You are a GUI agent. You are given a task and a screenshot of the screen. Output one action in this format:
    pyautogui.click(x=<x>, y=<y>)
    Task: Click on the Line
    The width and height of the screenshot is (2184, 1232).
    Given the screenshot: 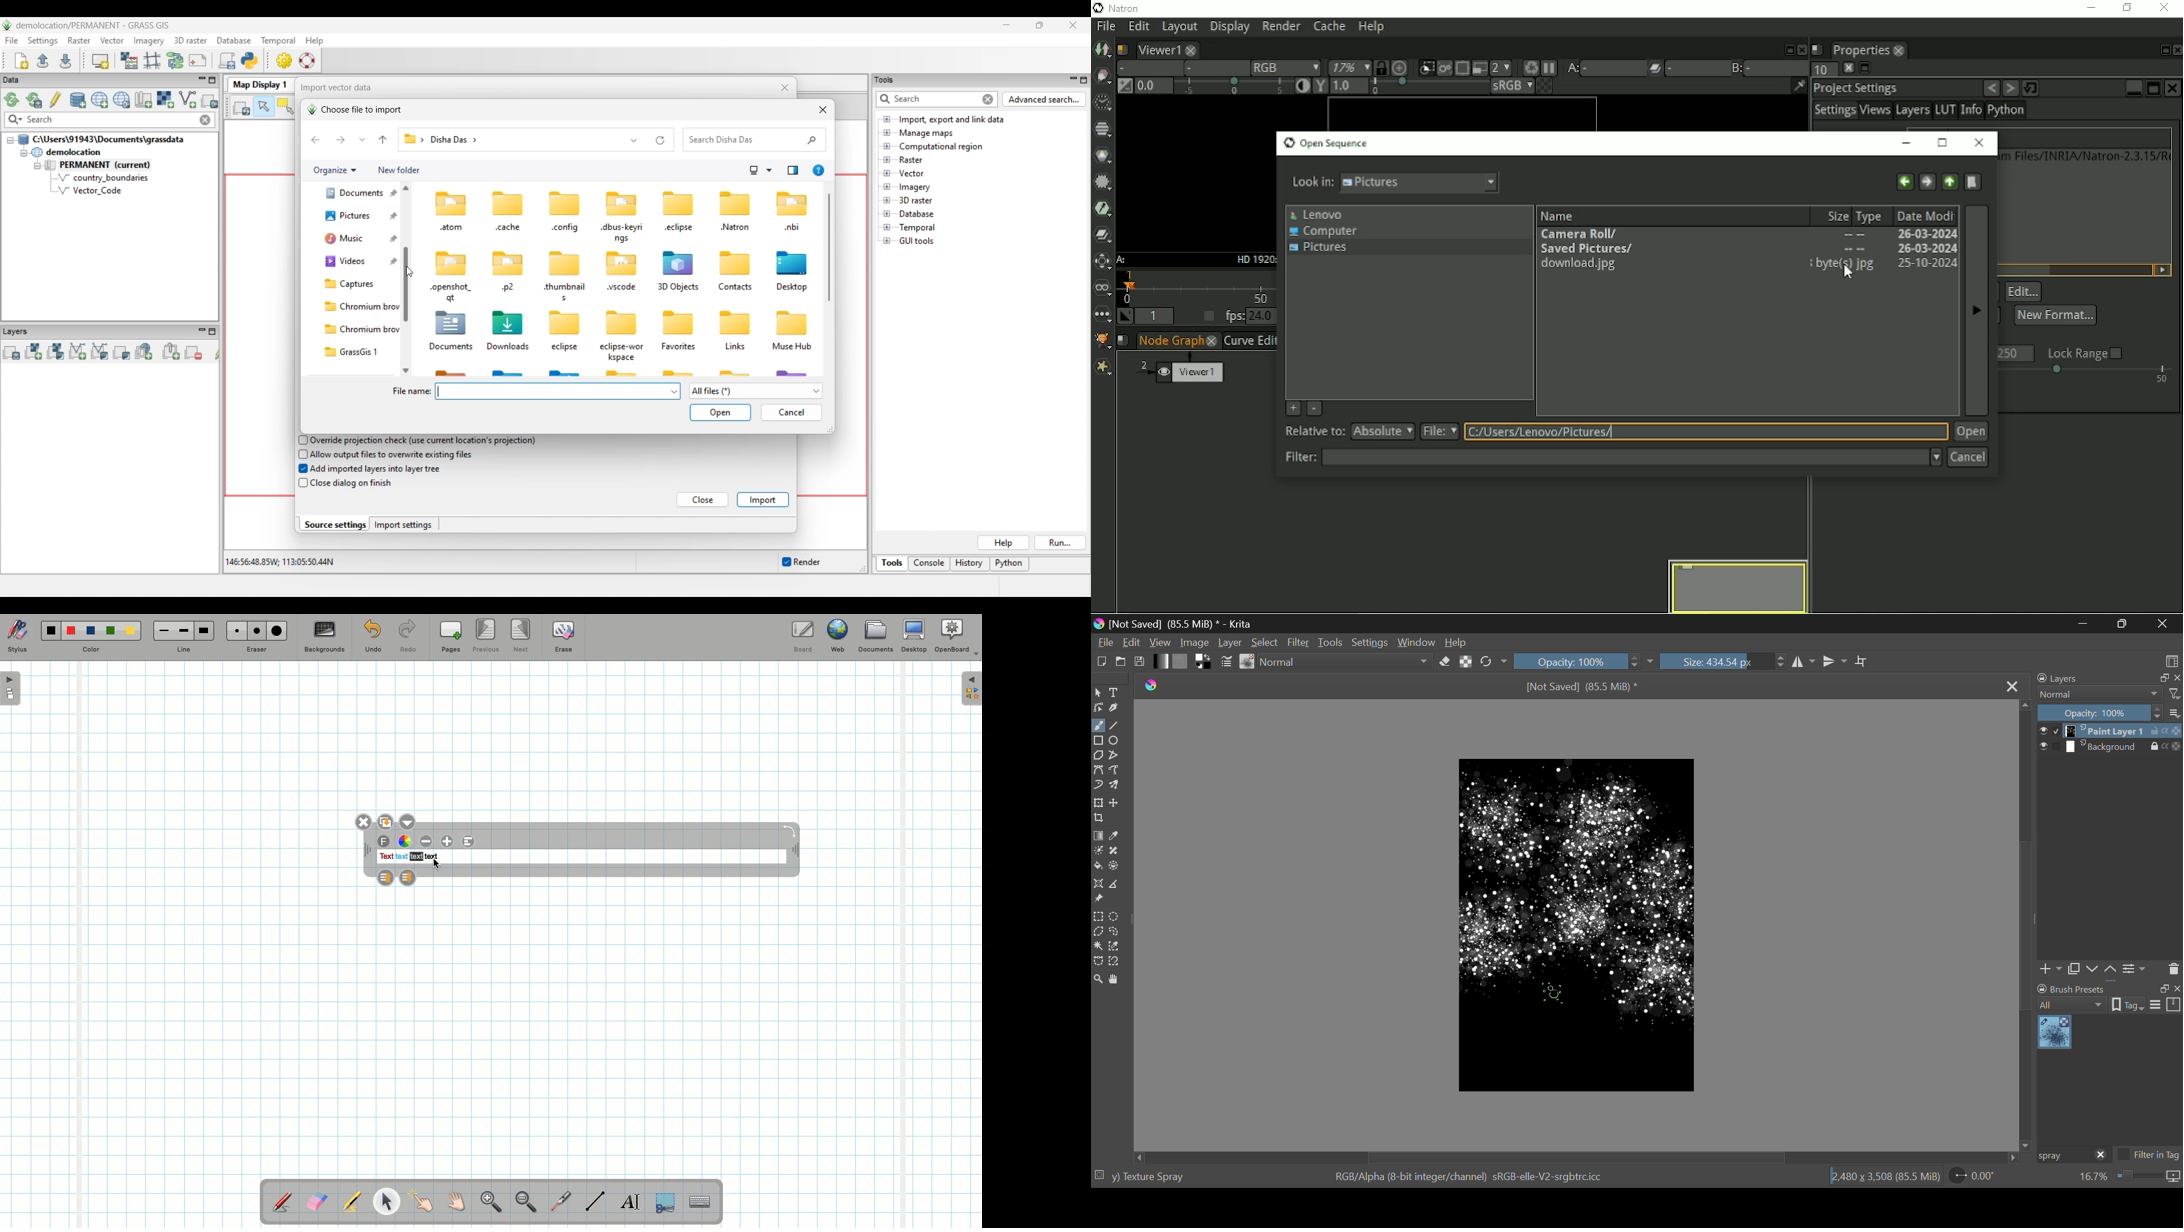 What is the action you would take?
    pyautogui.click(x=1114, y=727)
    